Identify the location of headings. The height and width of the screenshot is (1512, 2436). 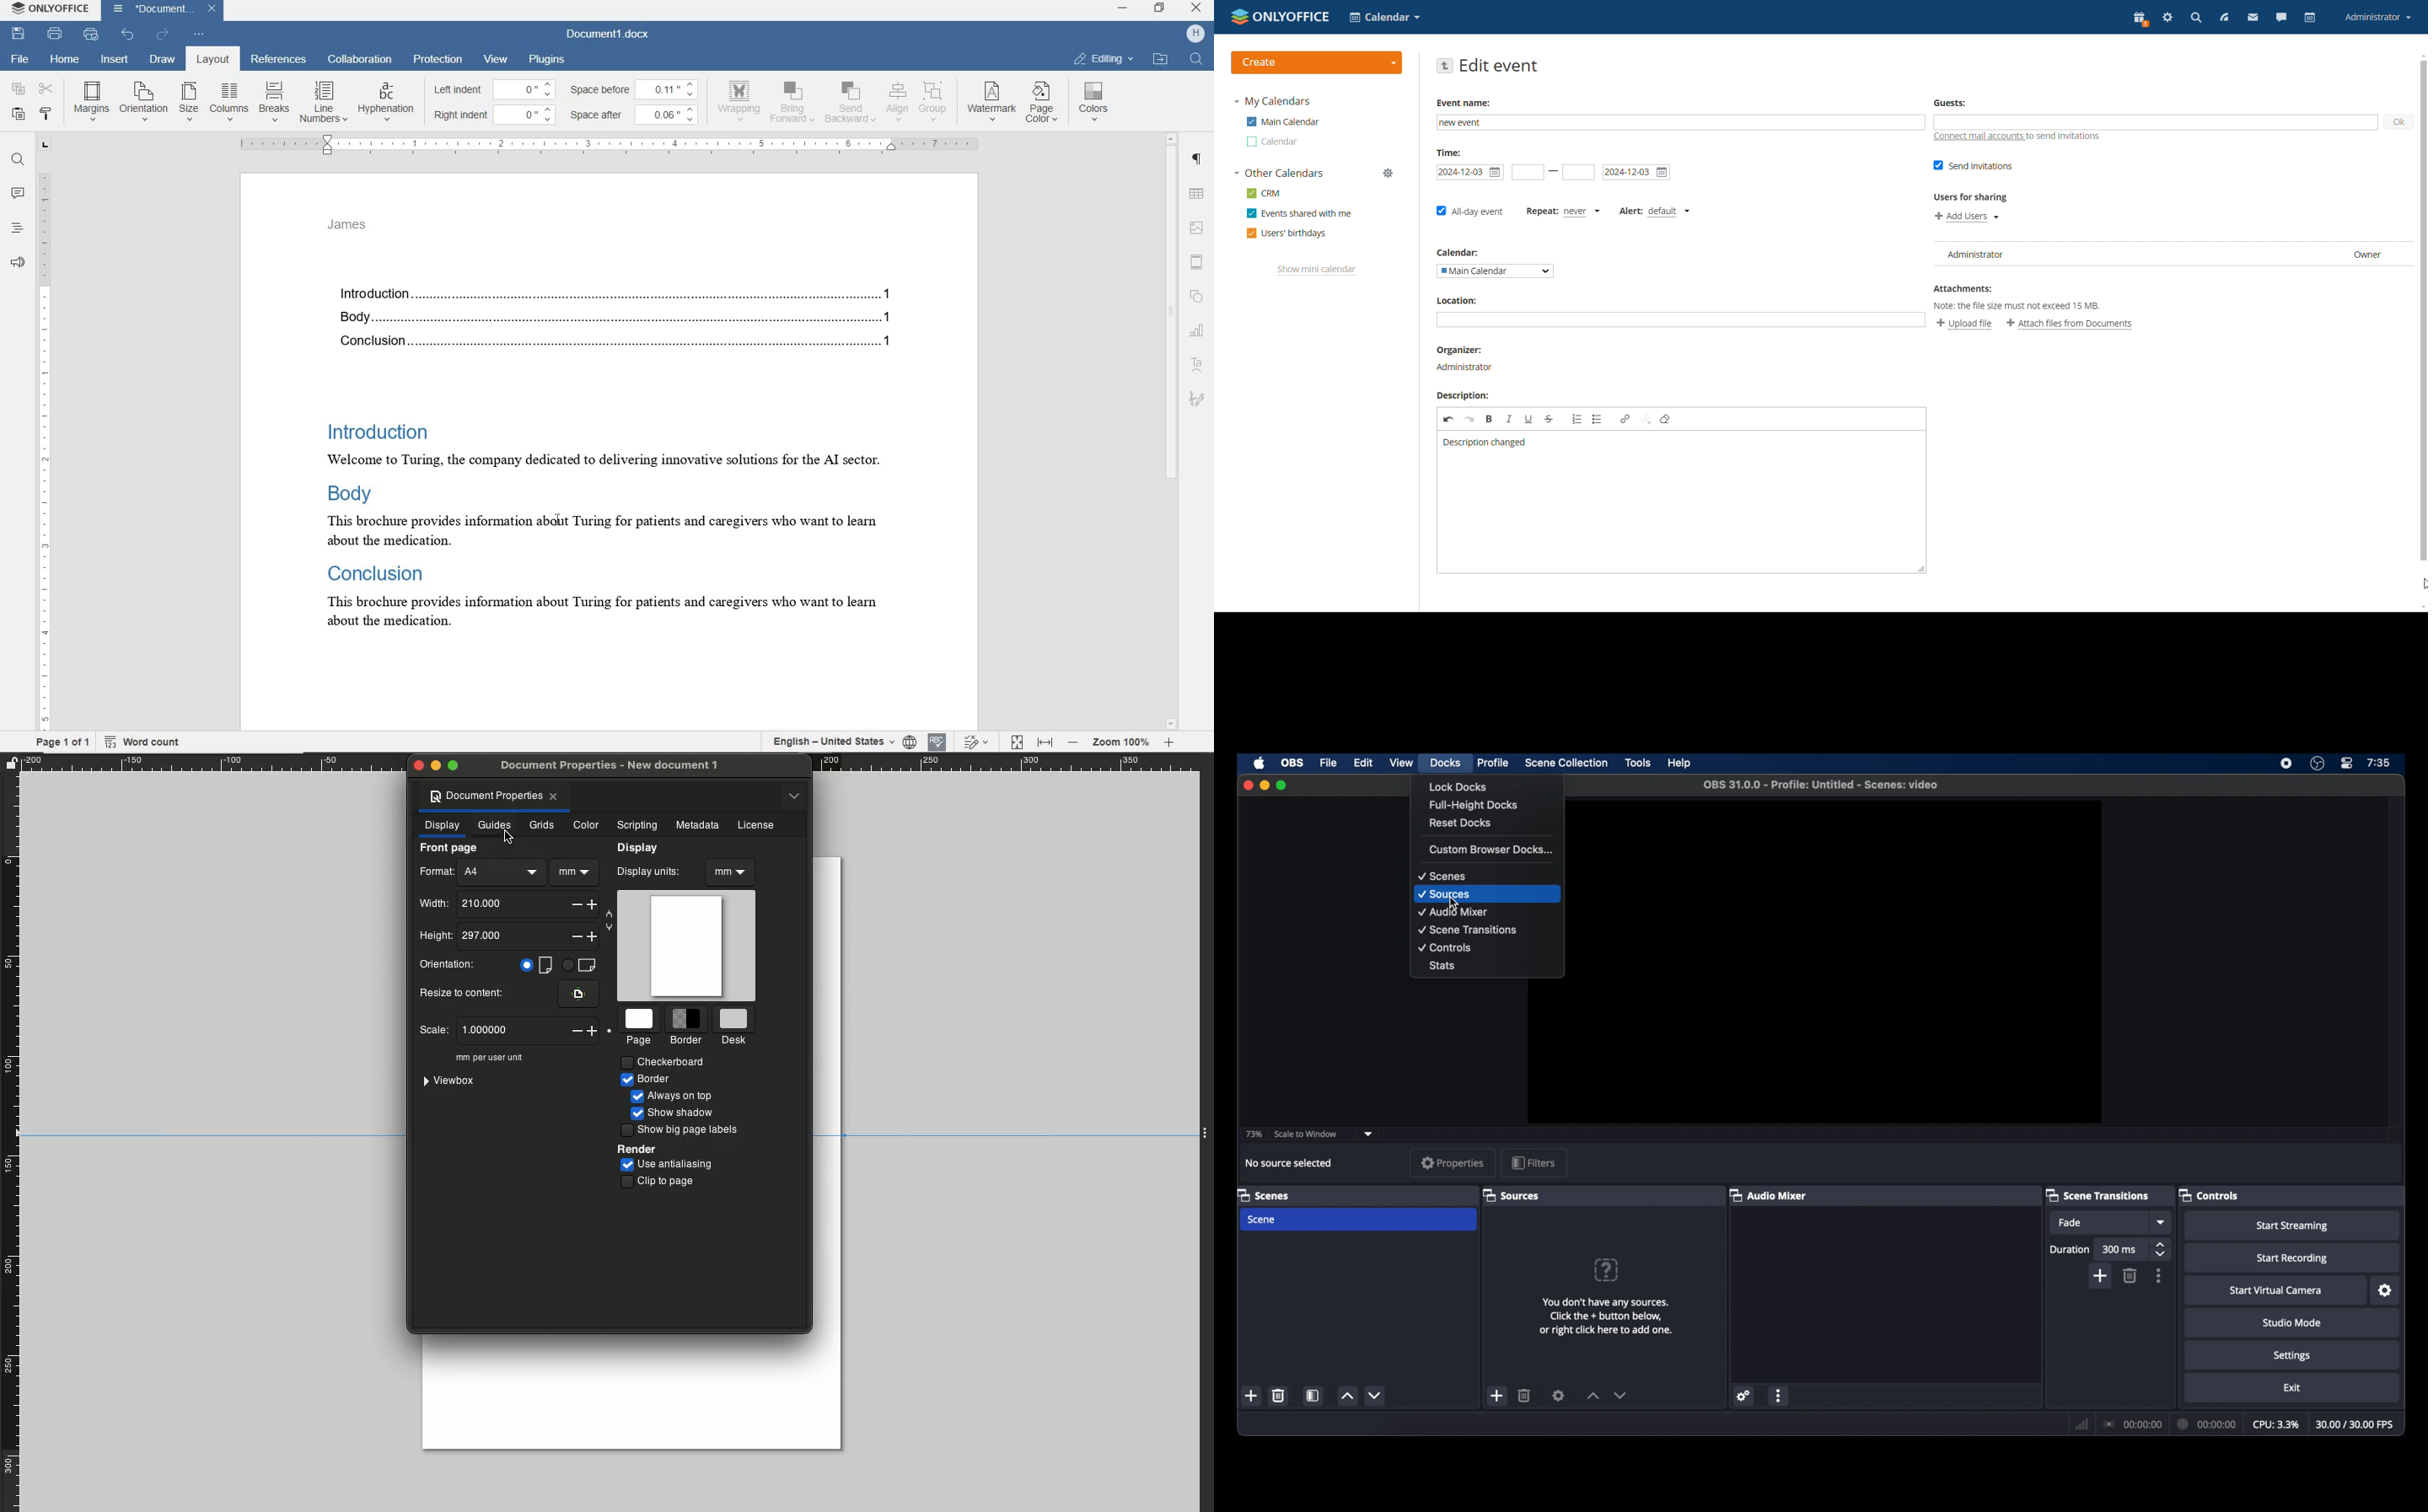
(14, 230).